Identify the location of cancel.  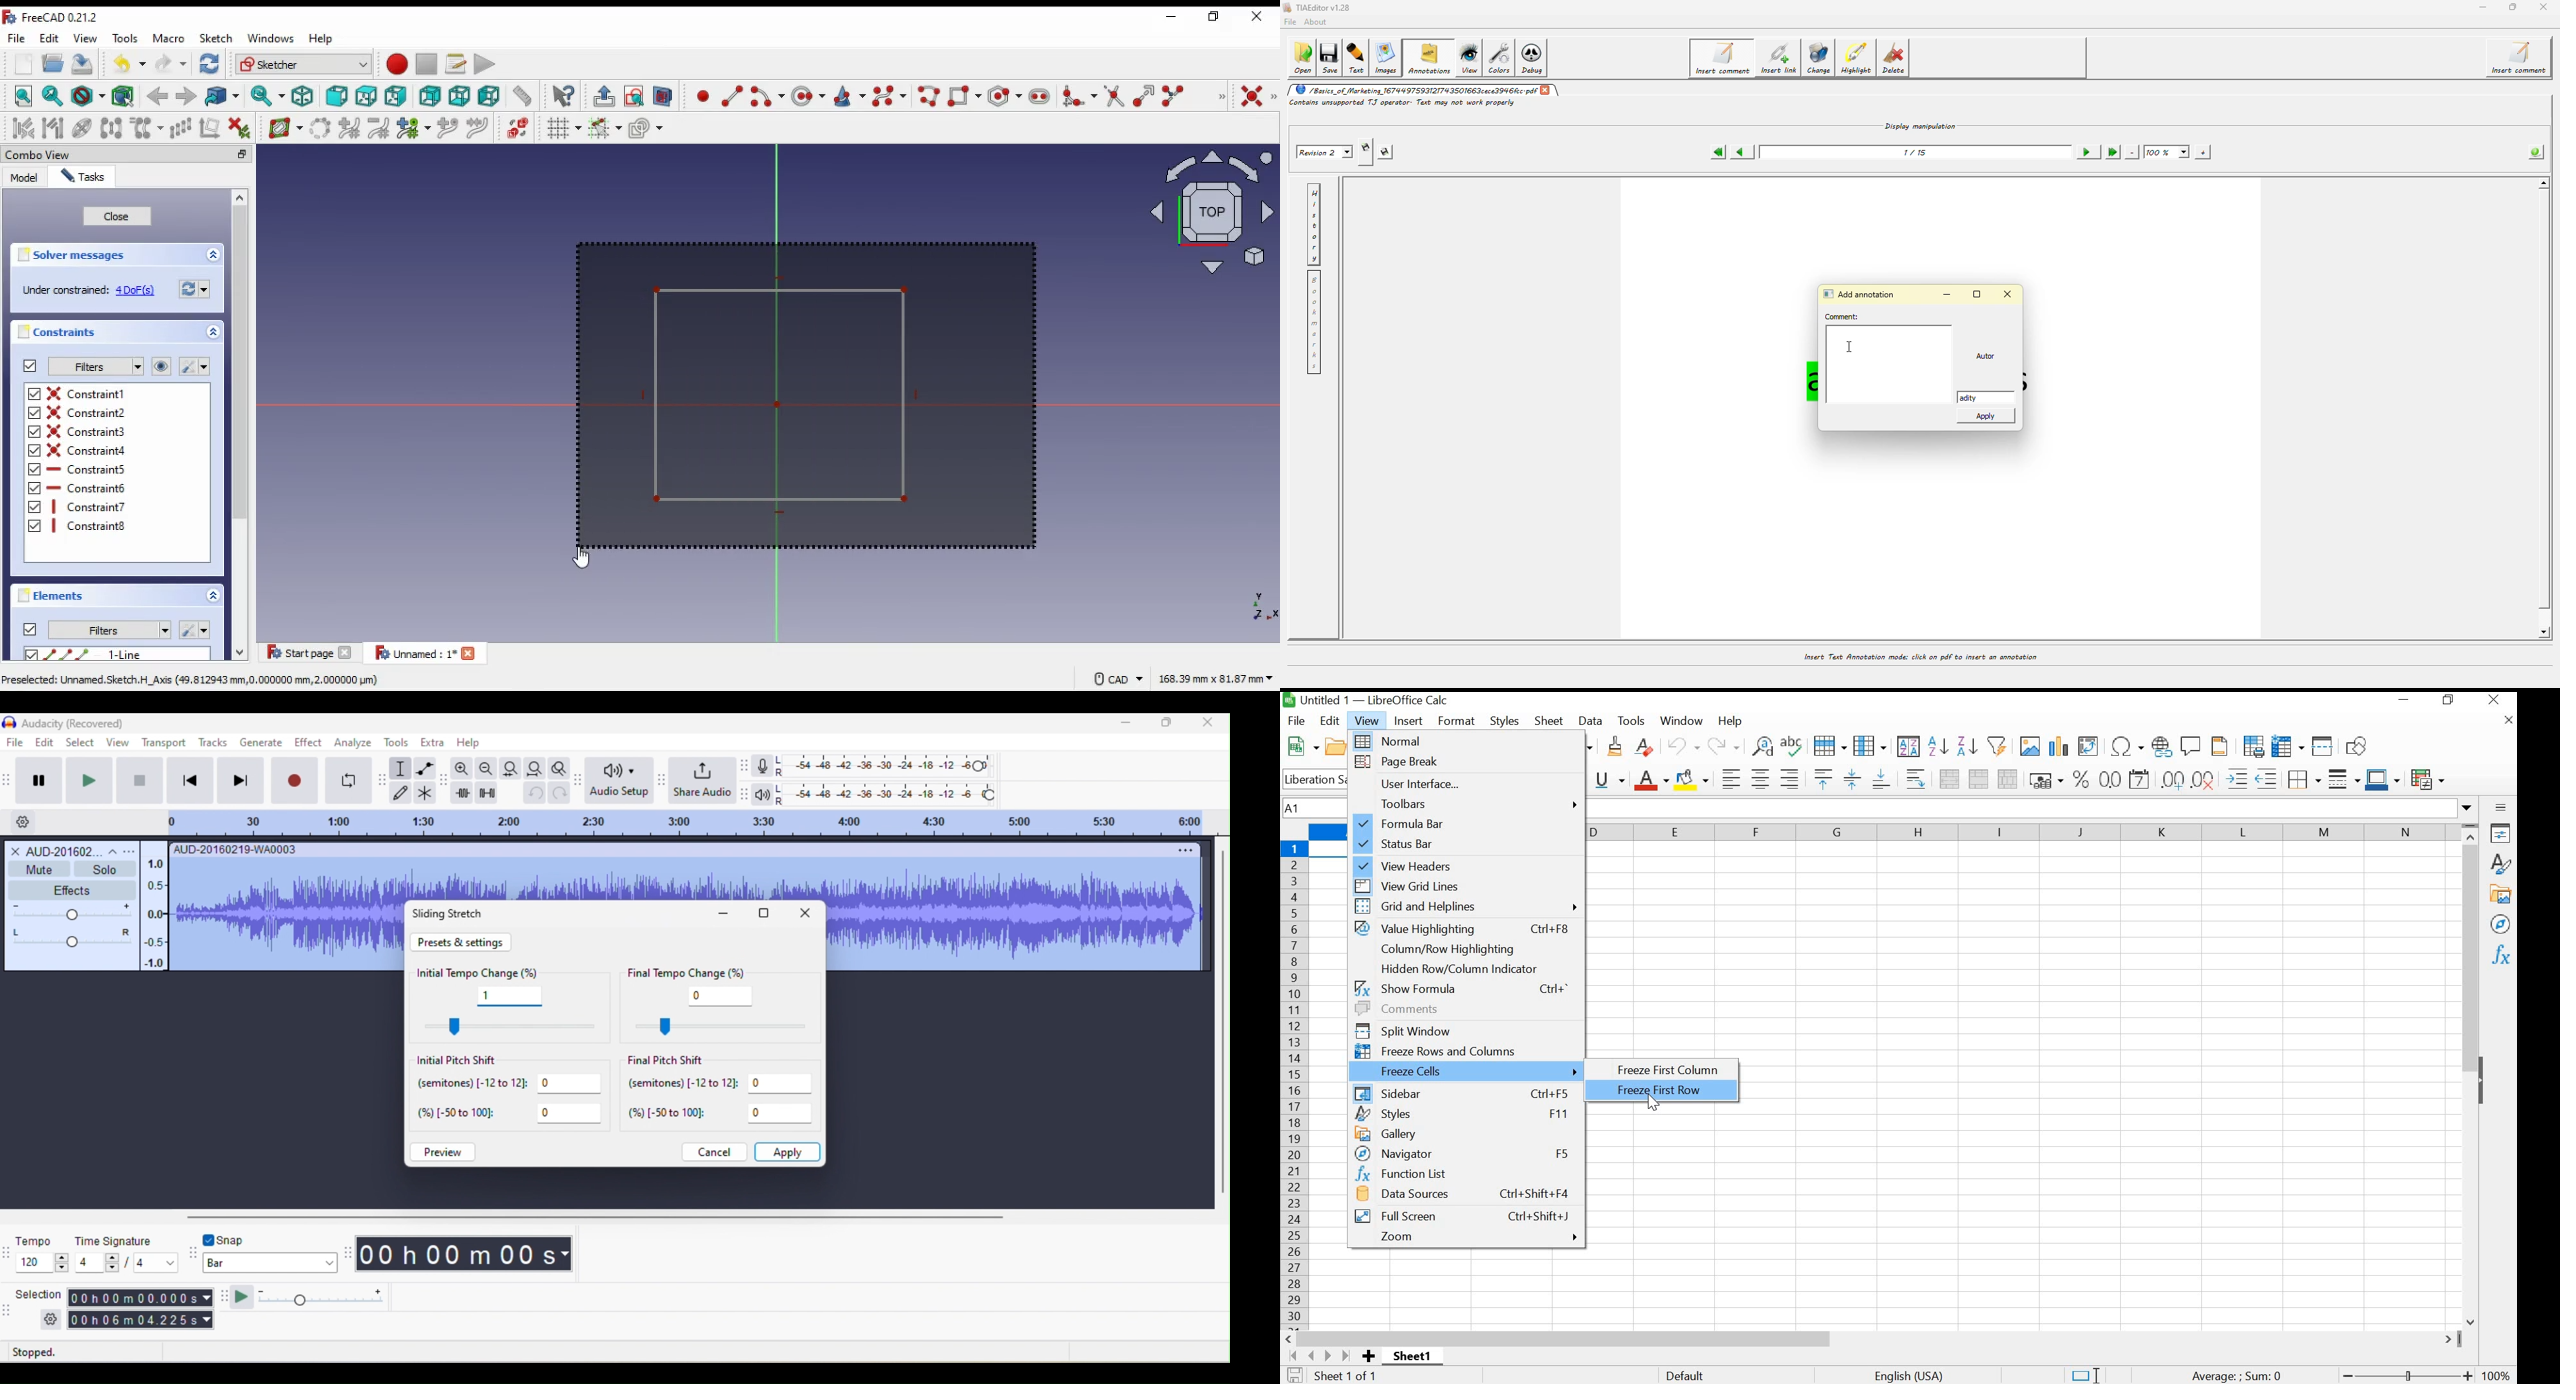
(713, 1151).